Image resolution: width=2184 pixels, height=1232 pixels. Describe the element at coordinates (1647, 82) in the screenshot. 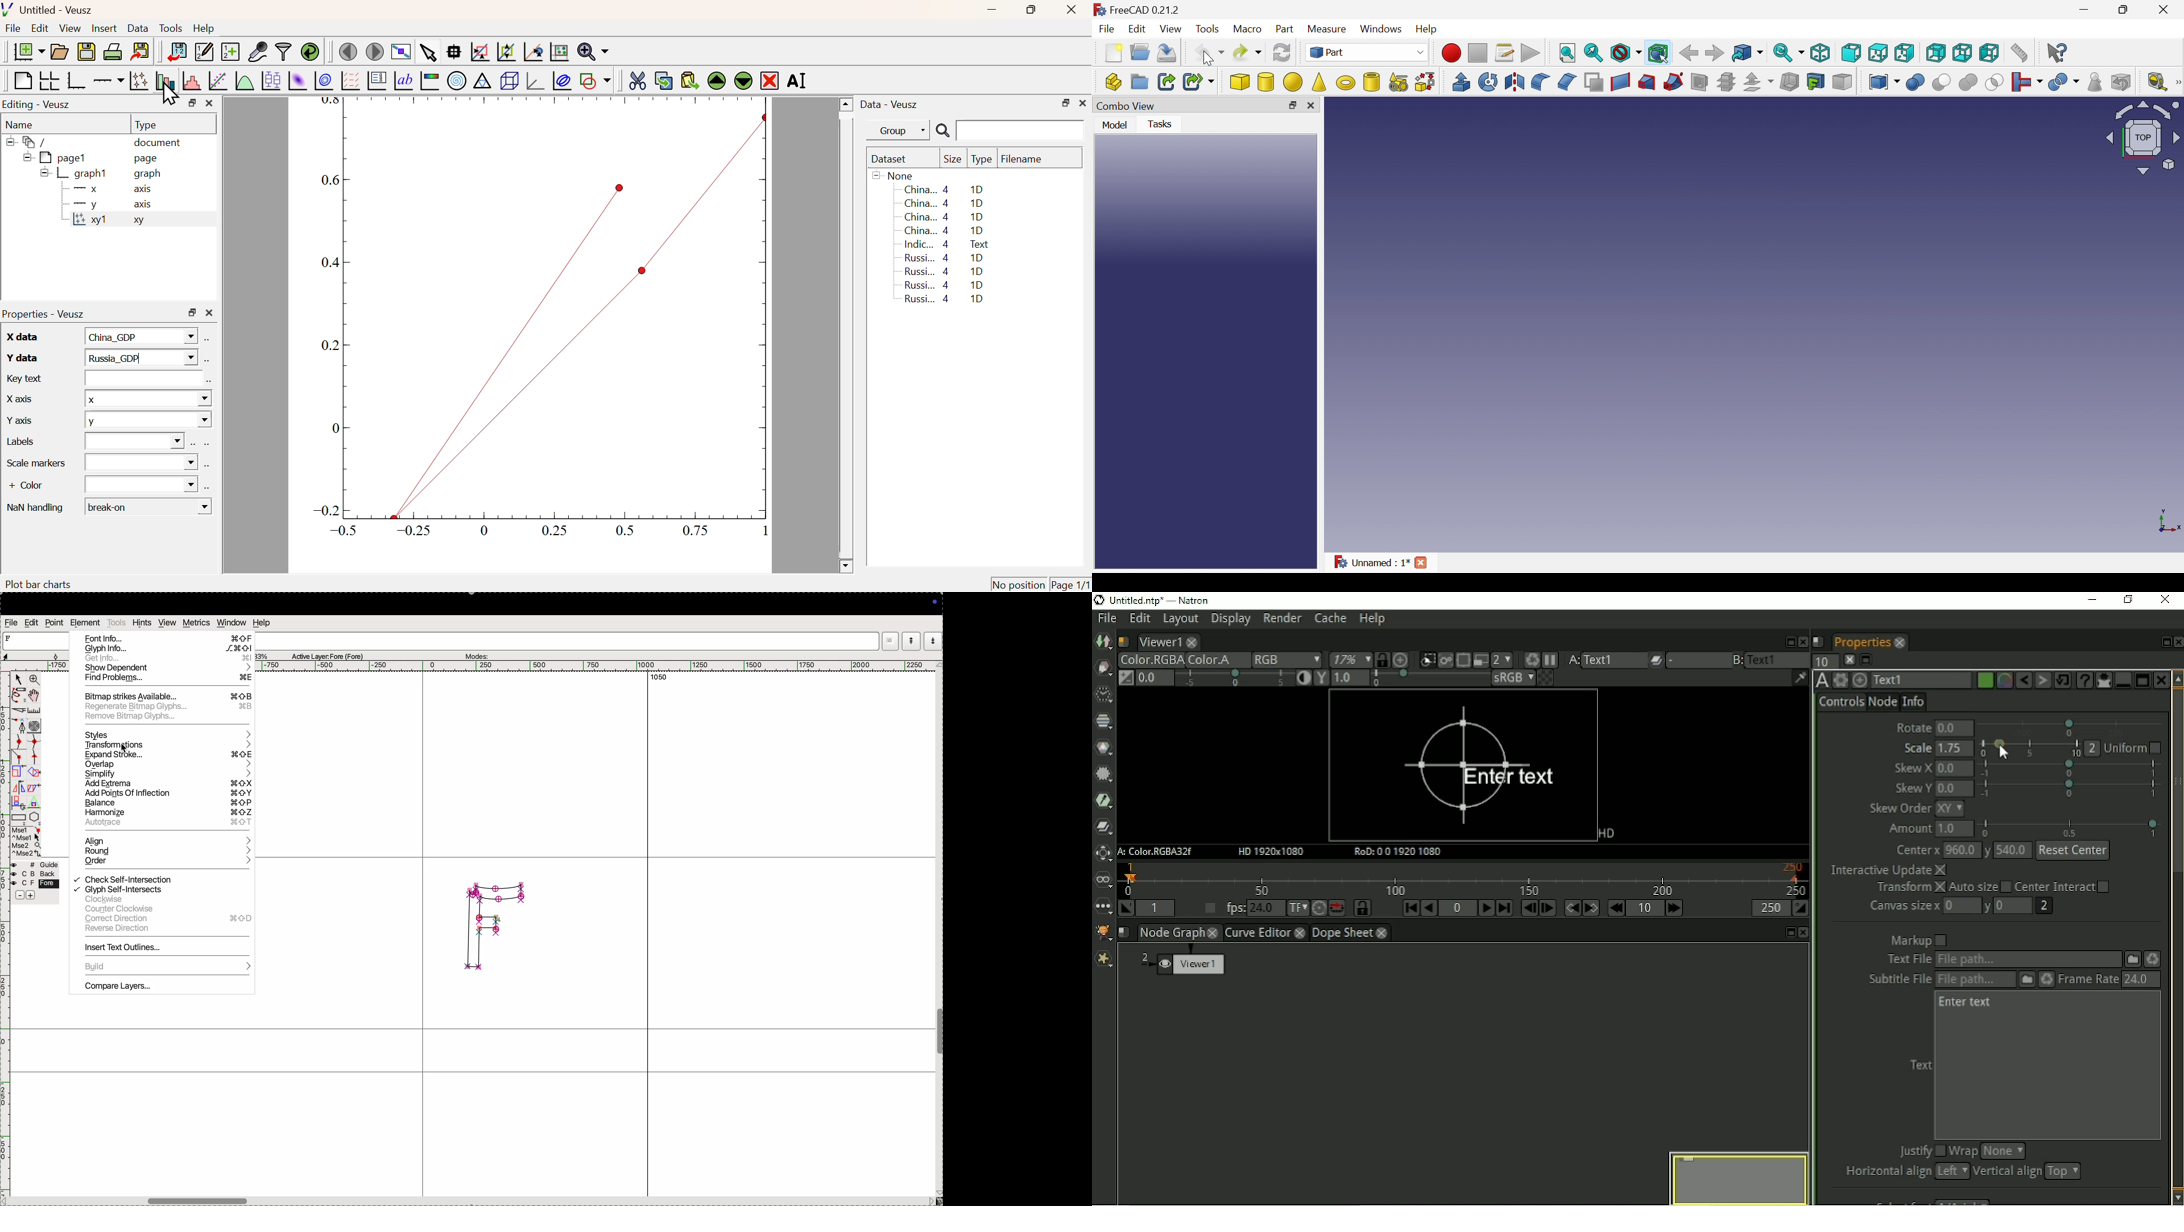

I see `Loft...` at that location.